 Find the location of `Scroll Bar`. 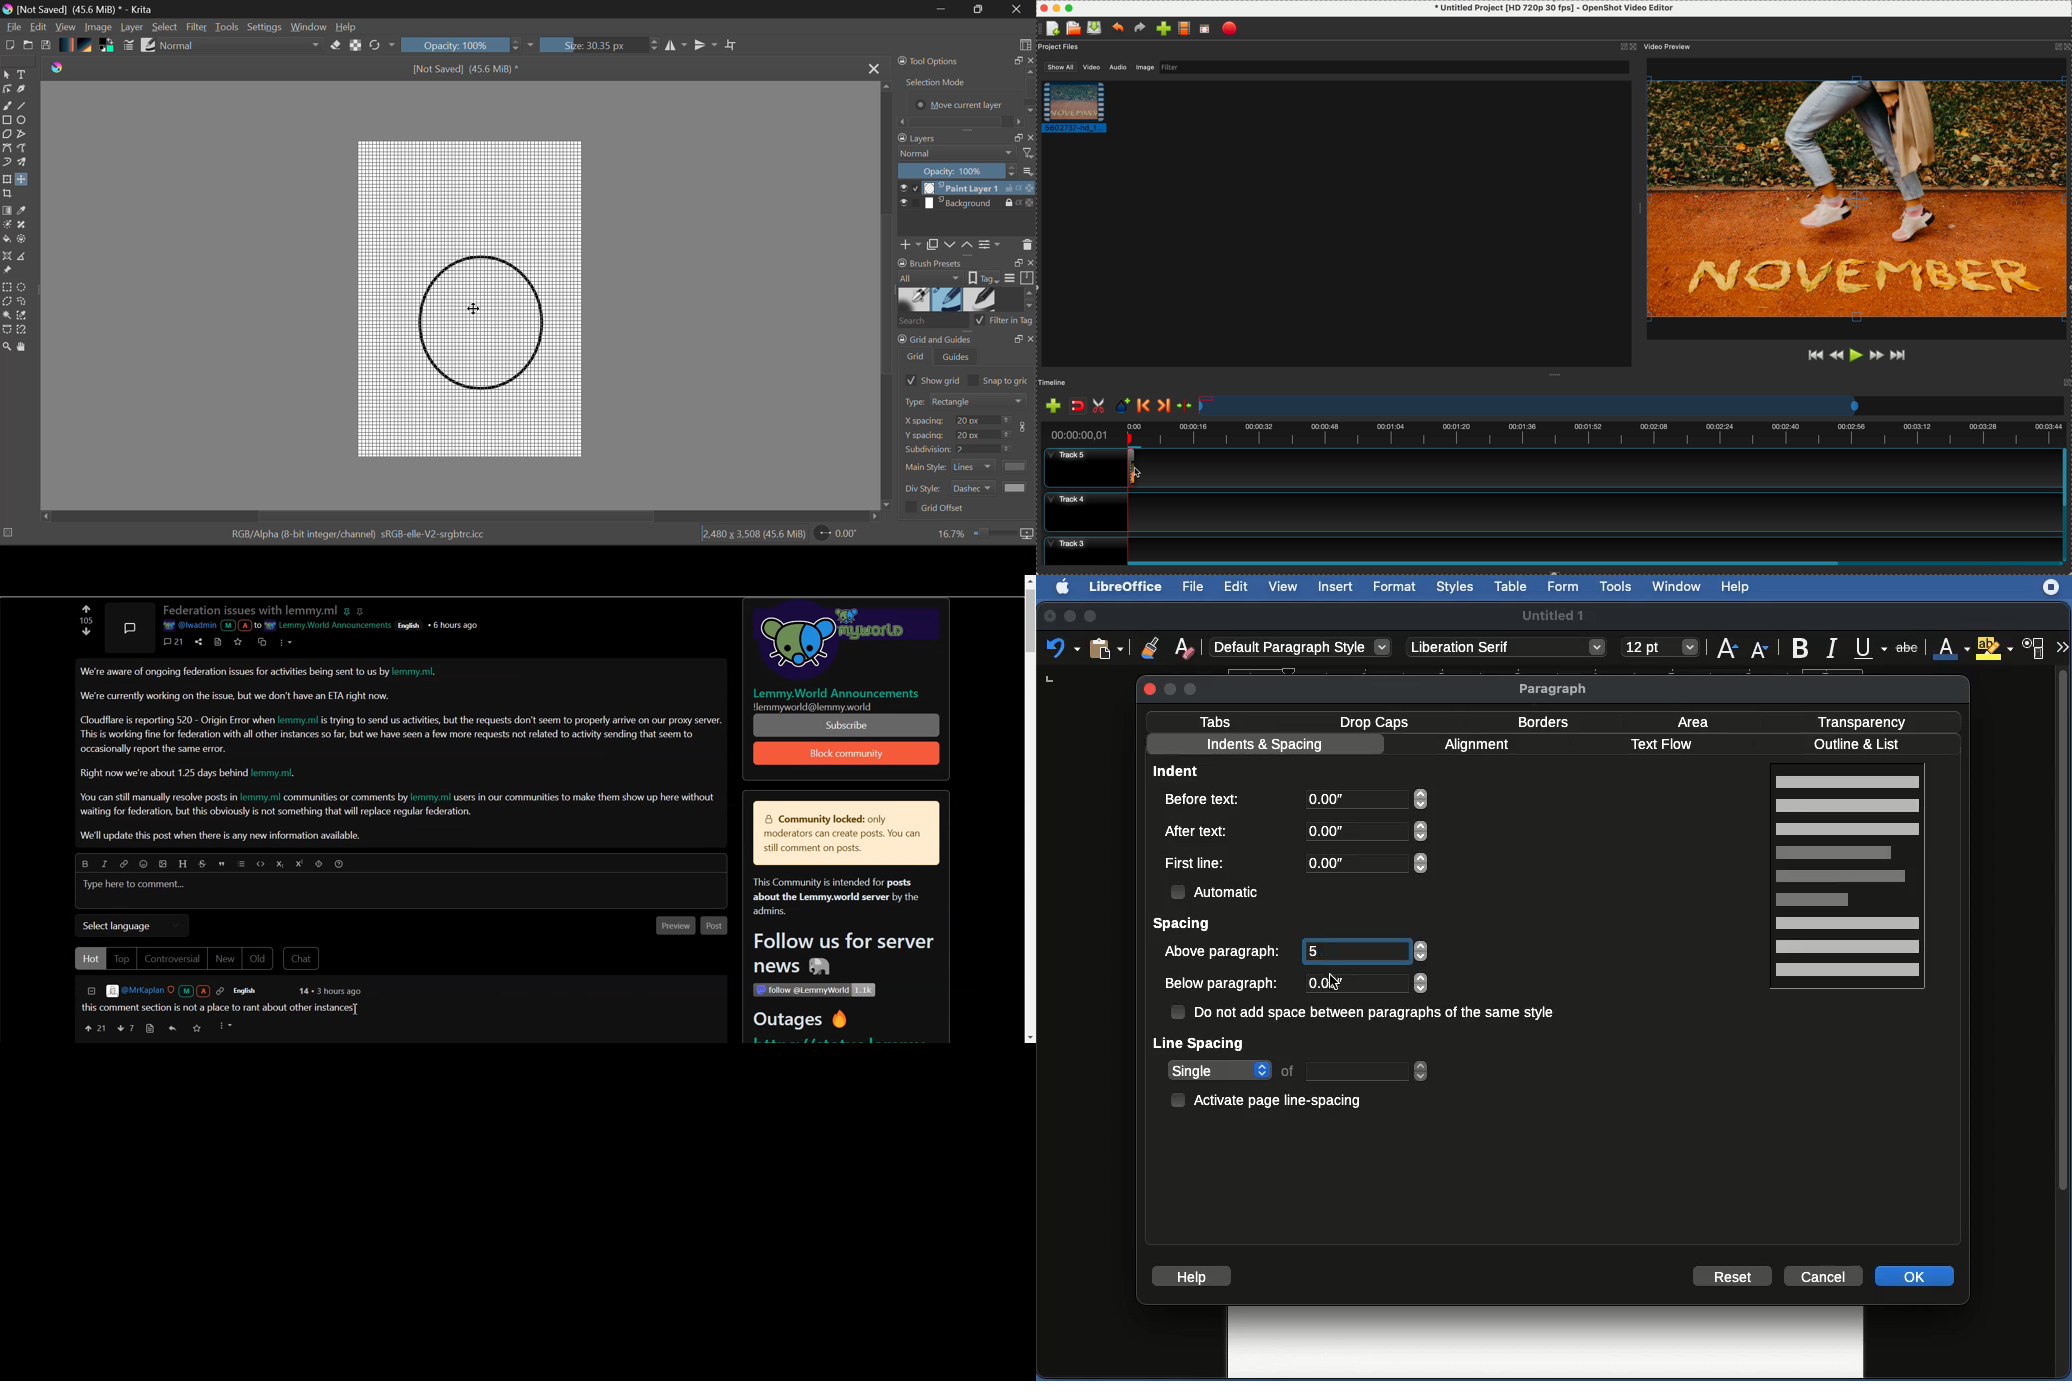

Scroll Bar is located at coordinates (462, 515).